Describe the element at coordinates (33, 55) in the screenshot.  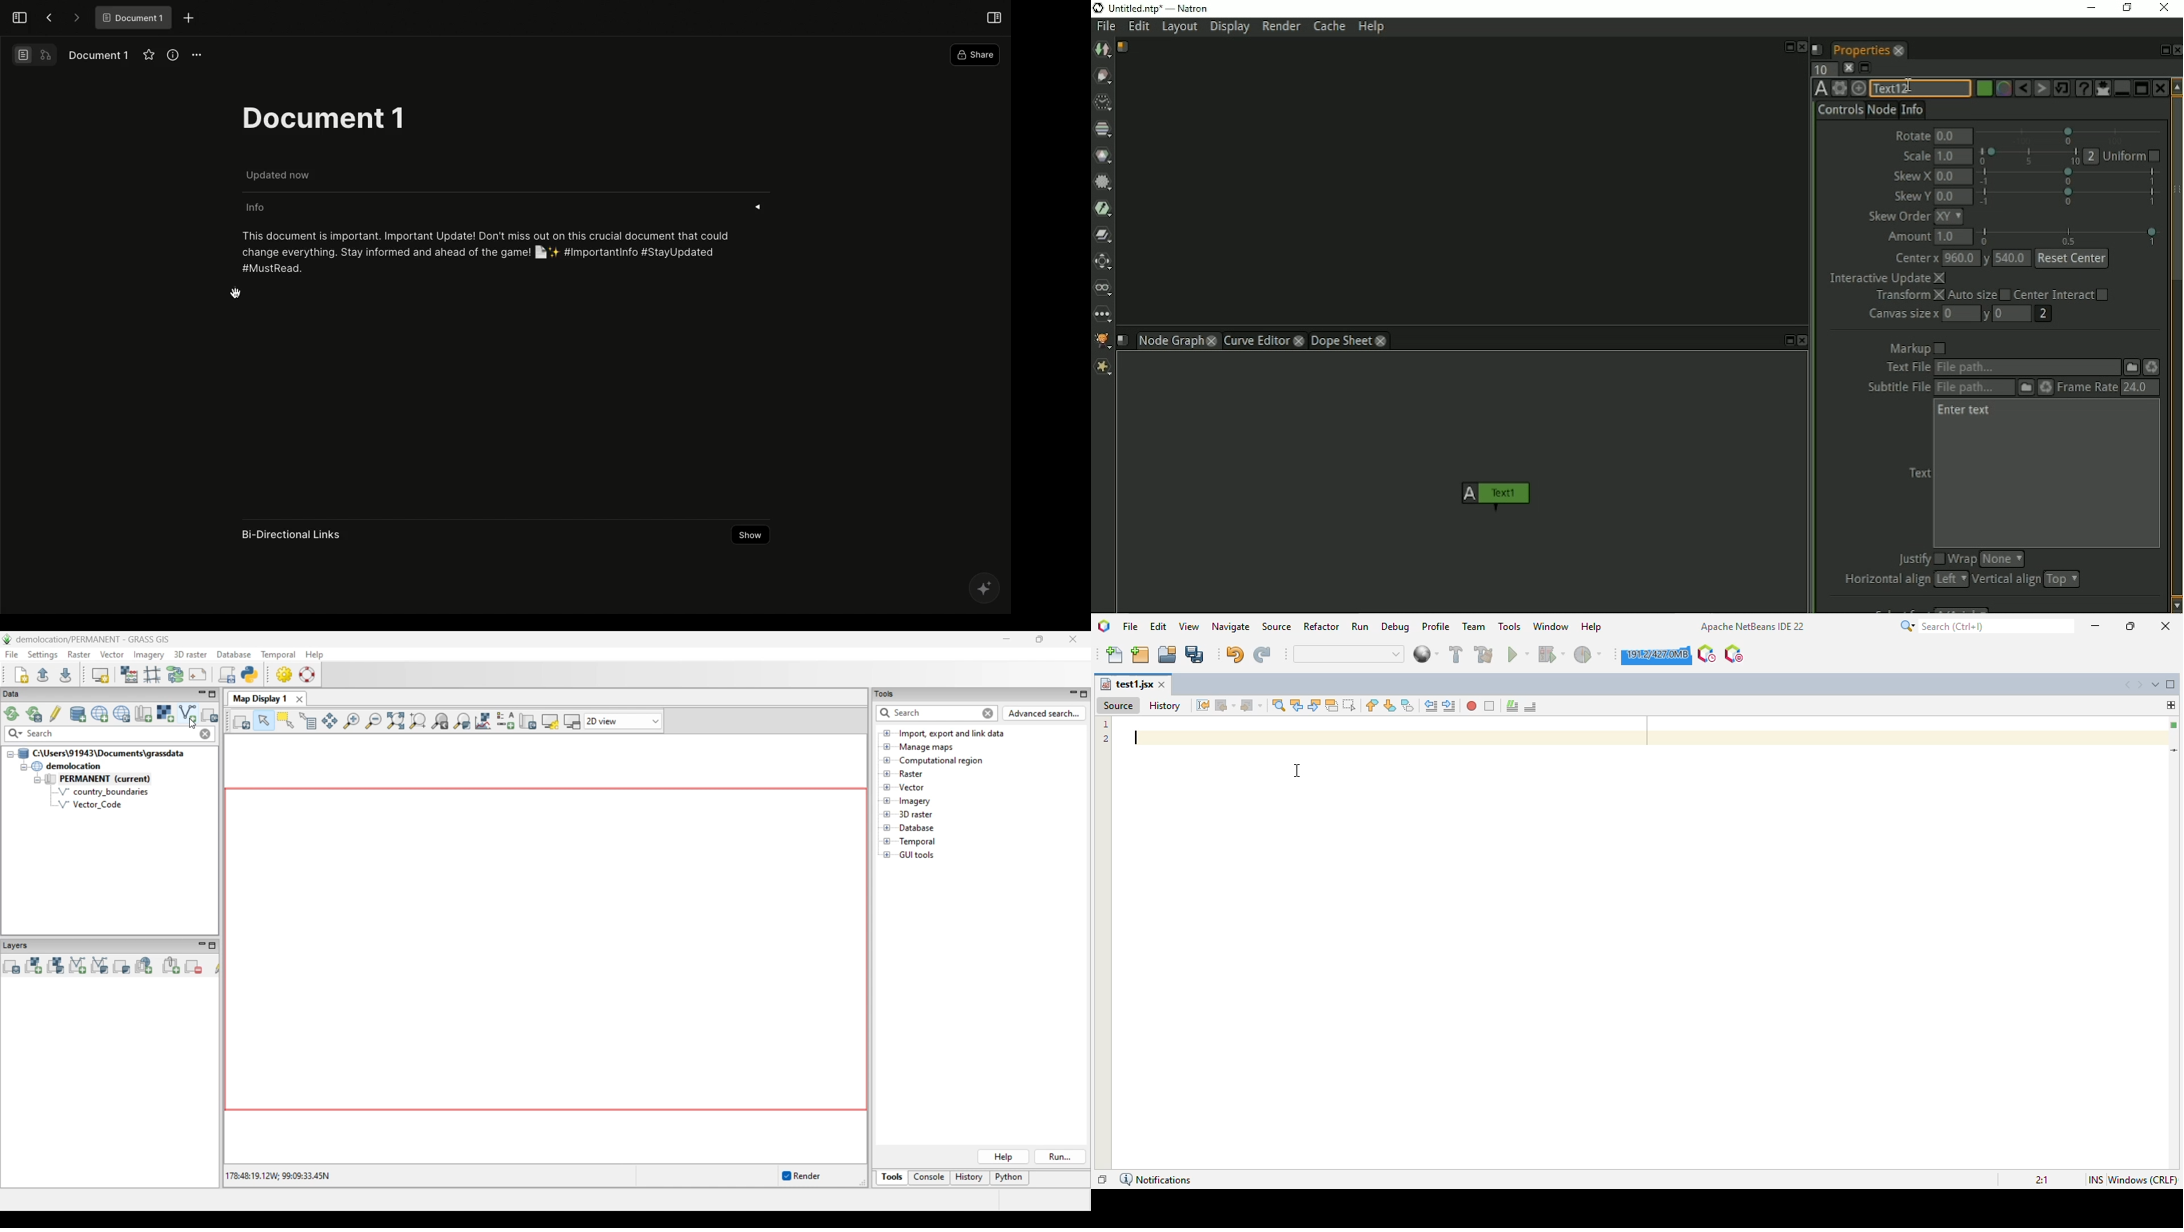
I see `Switch view` at that location.